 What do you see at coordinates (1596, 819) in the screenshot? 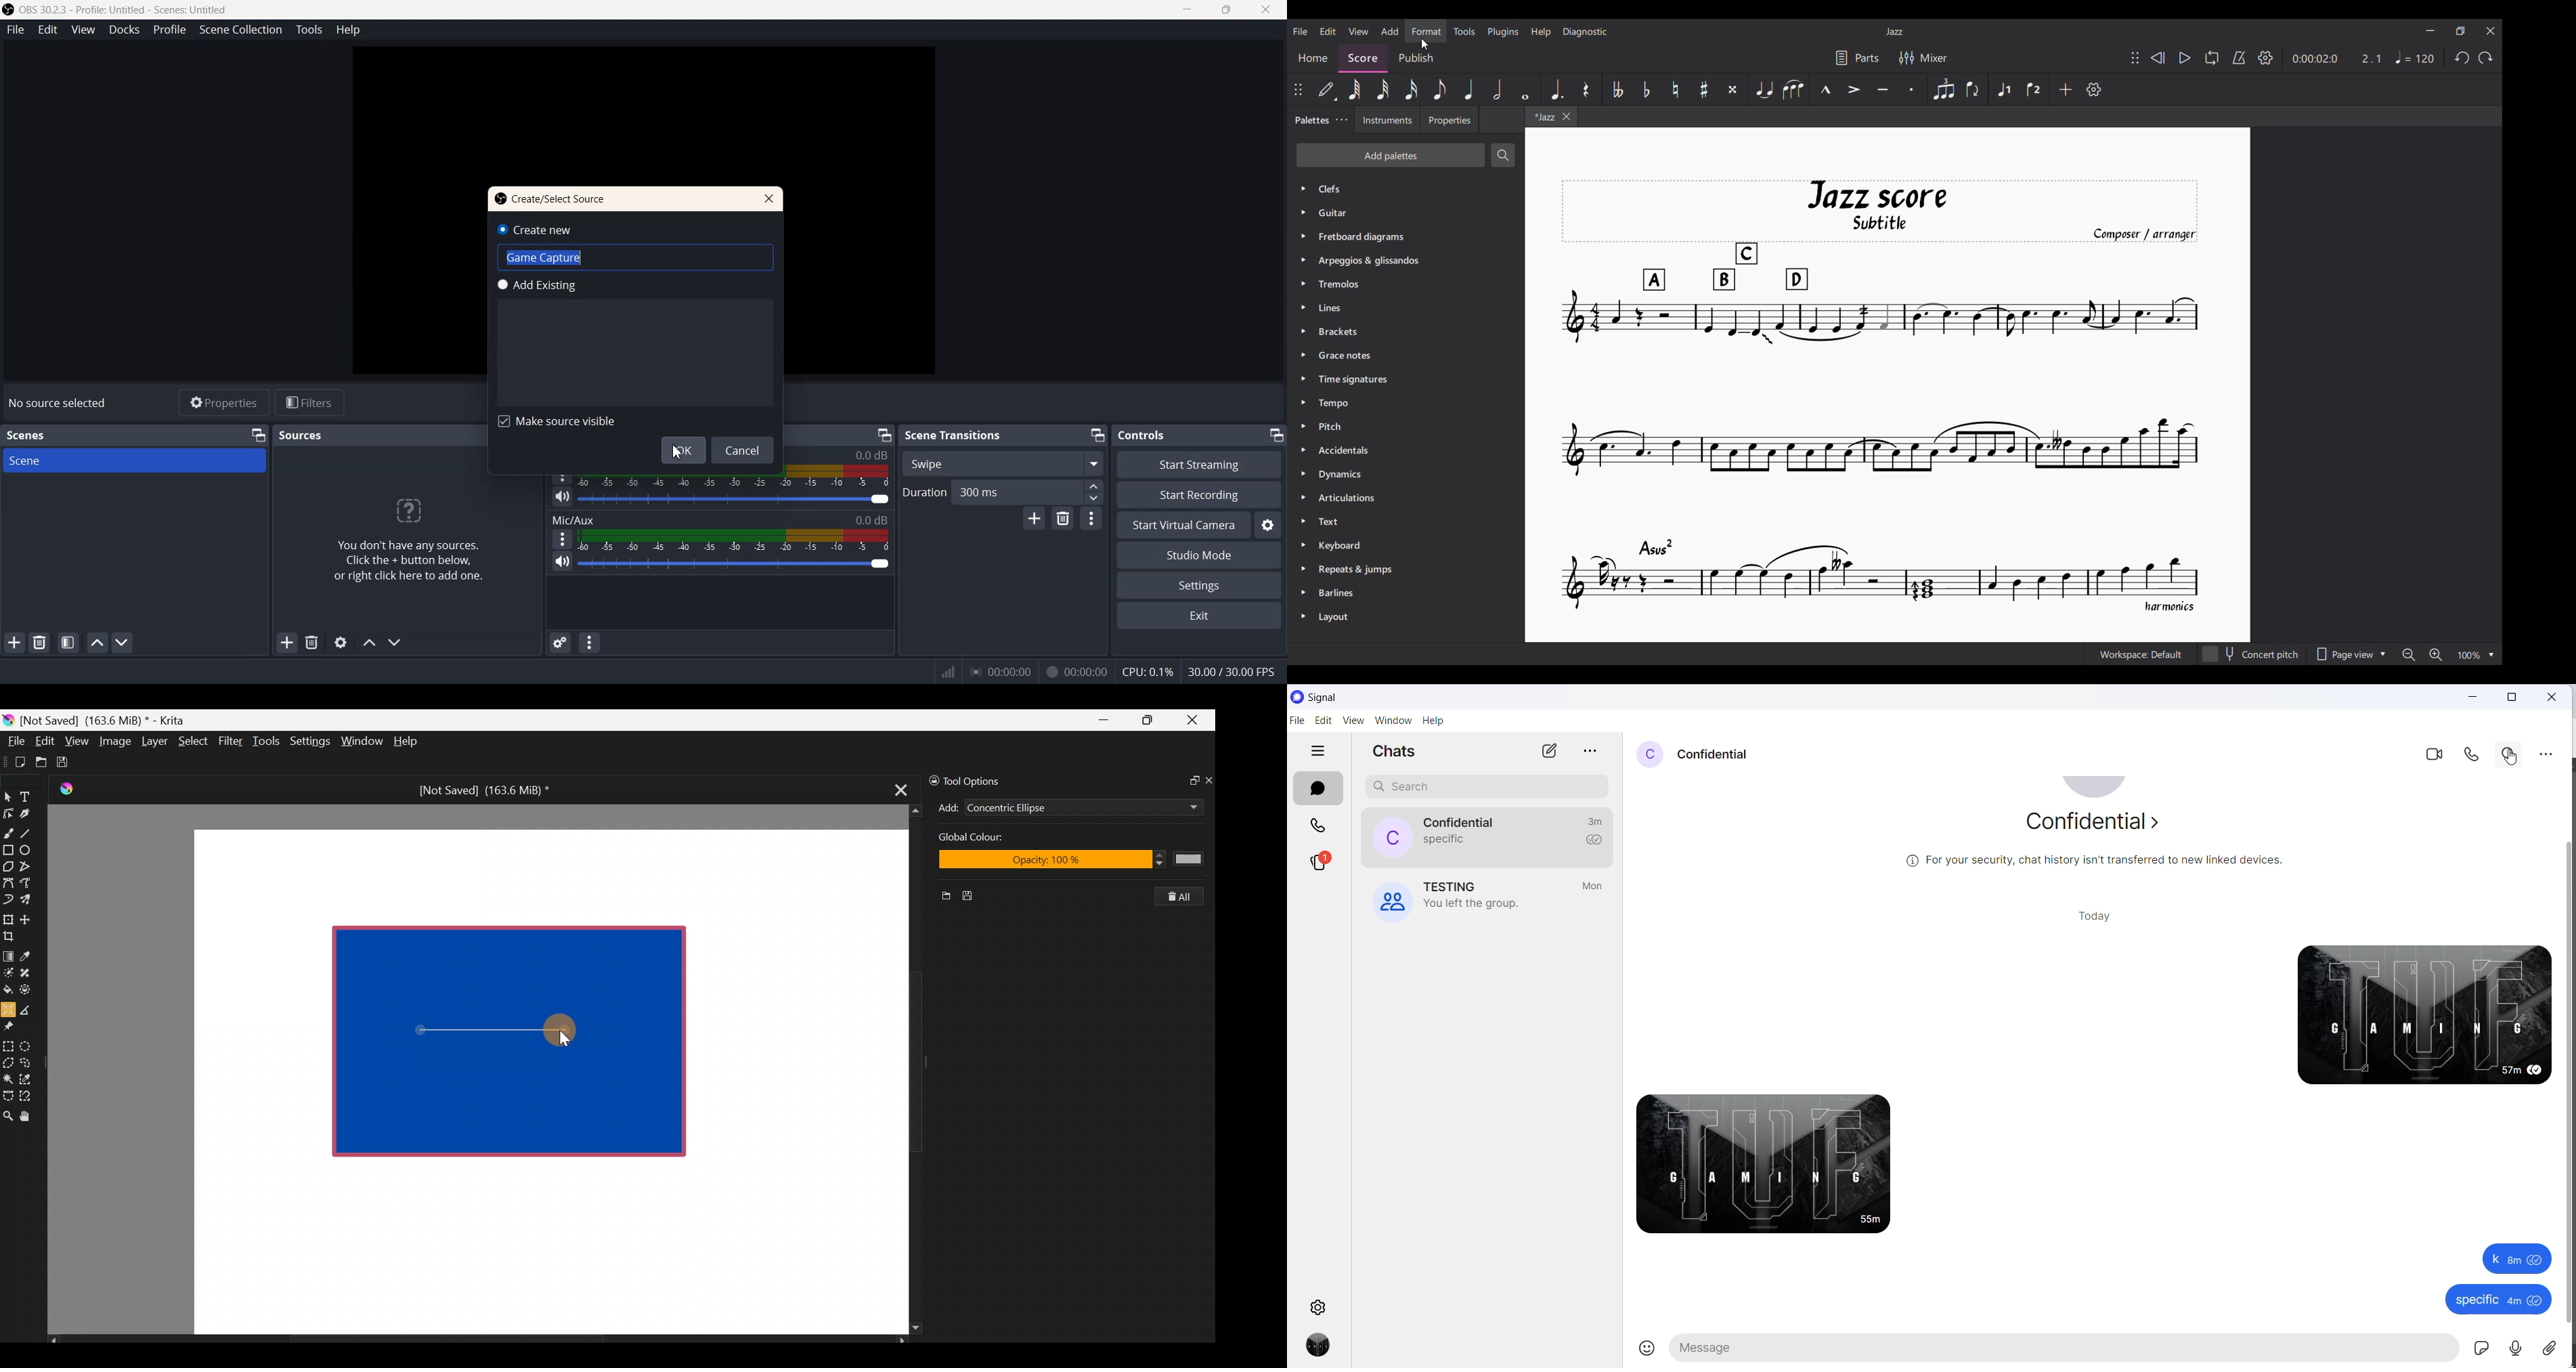
I see `last active time` at bounding box center [1596, 819].